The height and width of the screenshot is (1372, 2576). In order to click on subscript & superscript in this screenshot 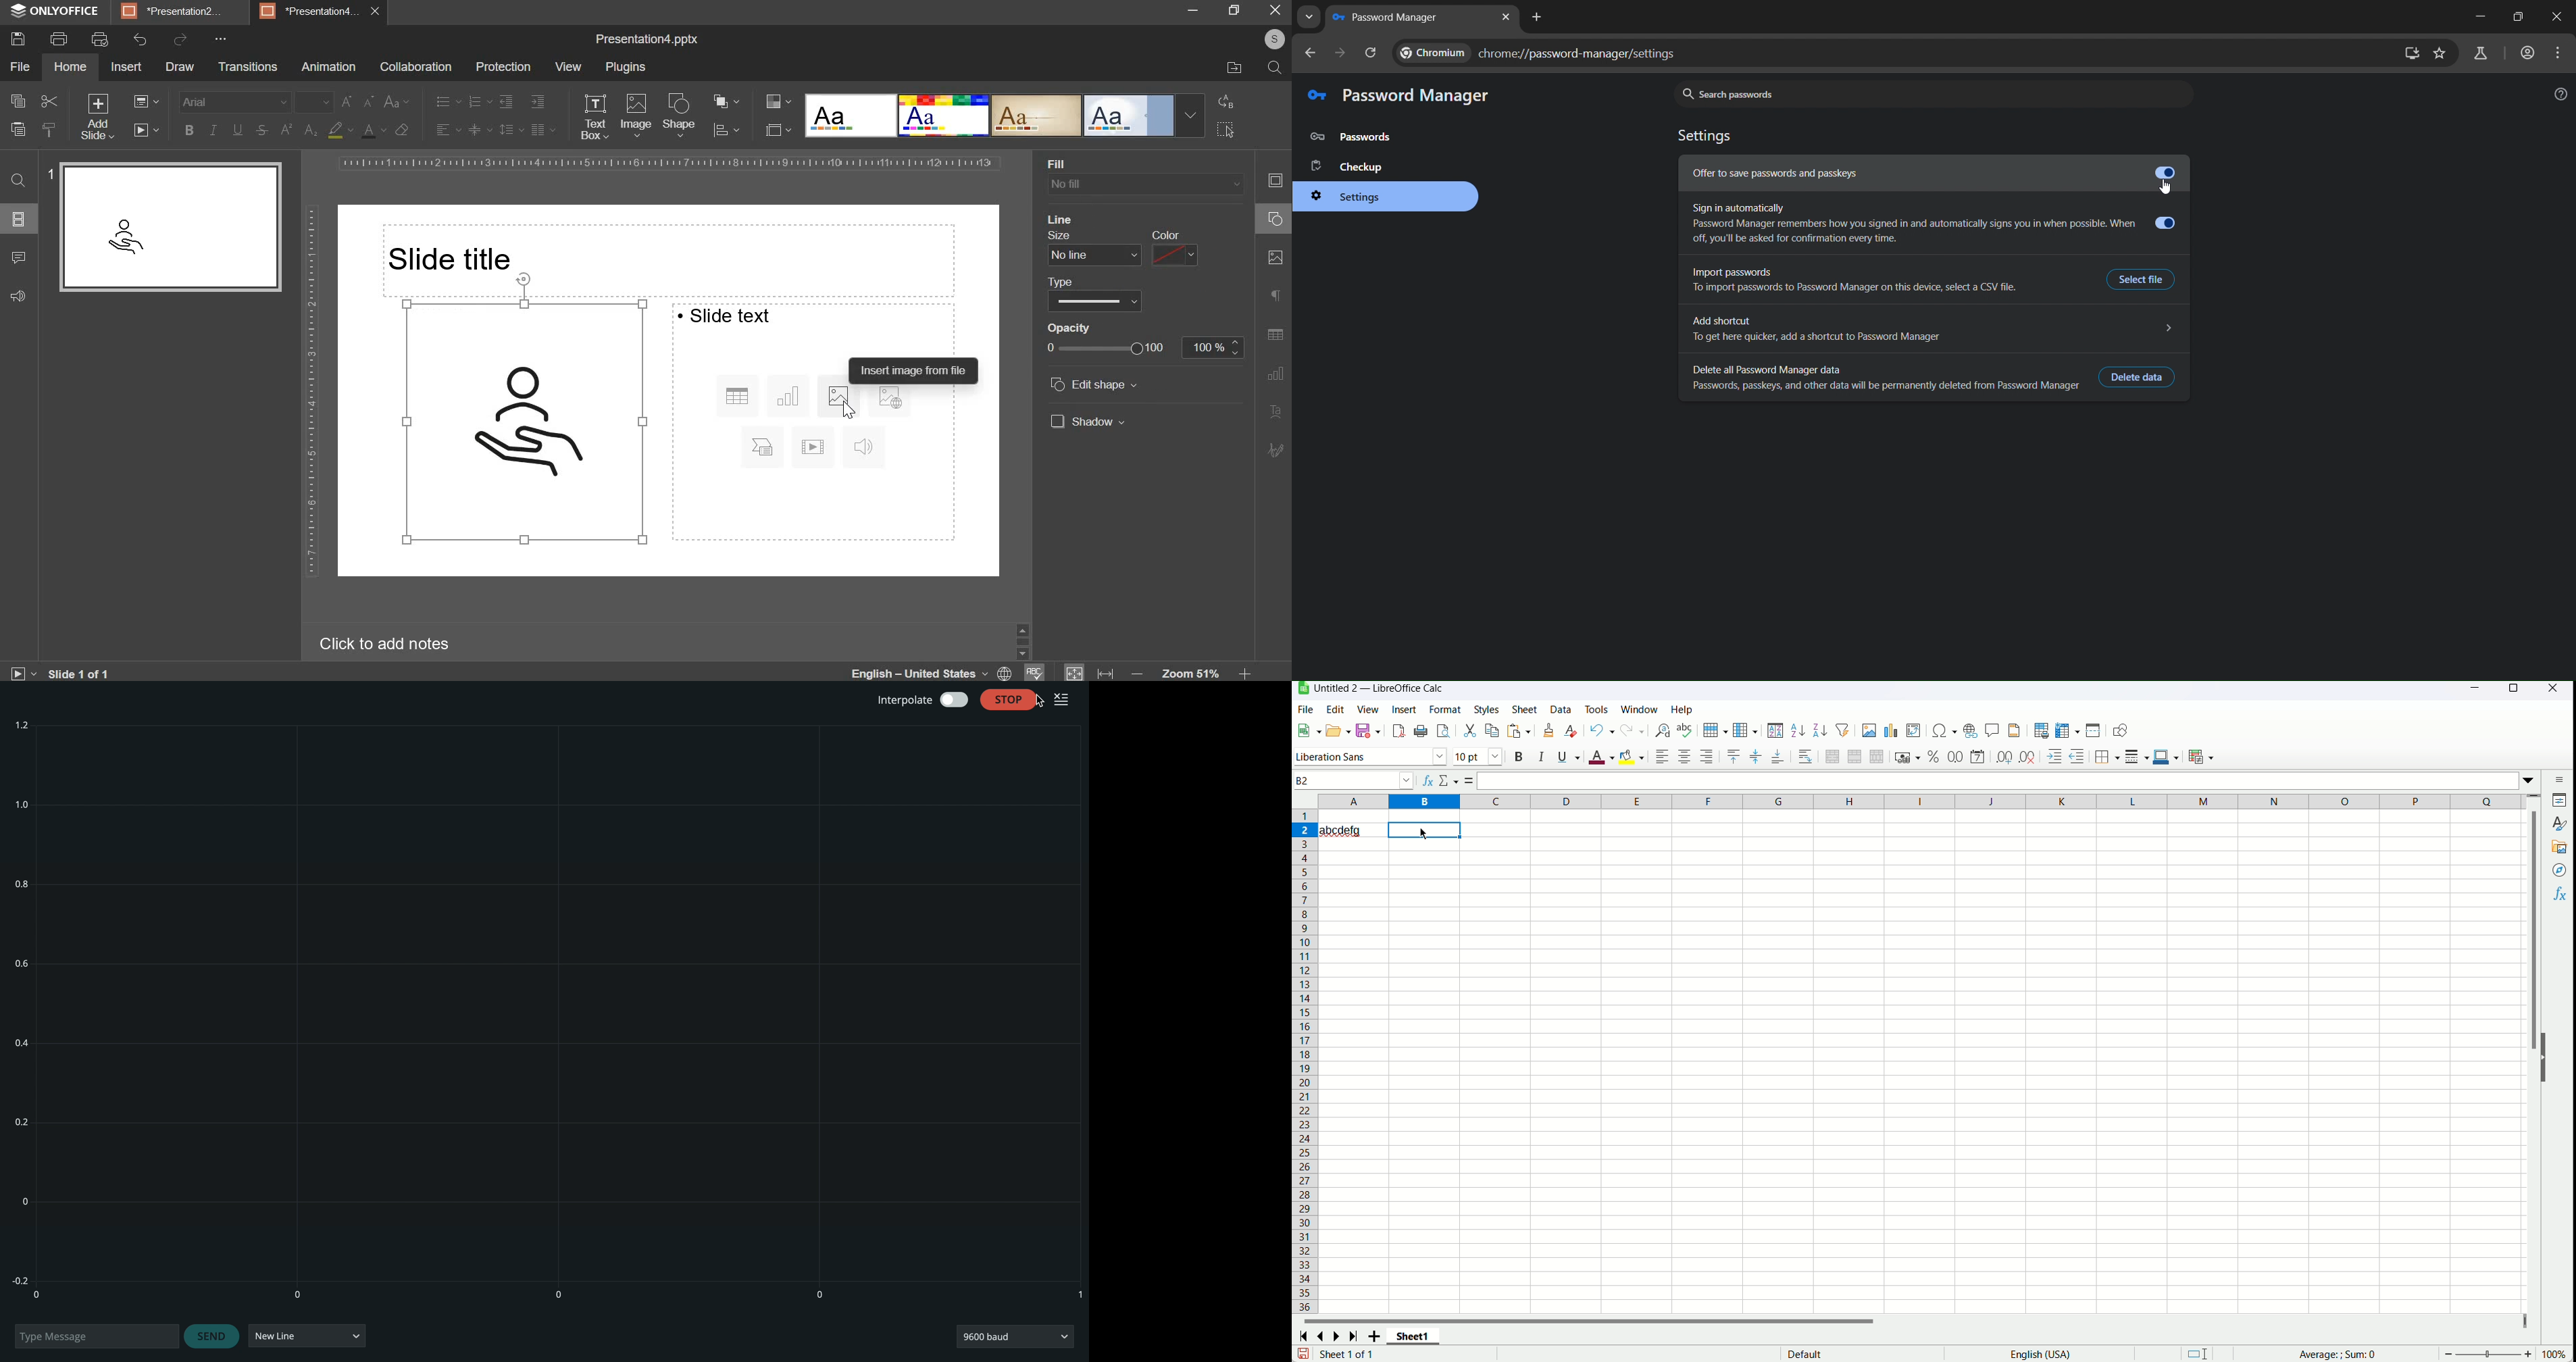, I will do `click(298, 130)`.